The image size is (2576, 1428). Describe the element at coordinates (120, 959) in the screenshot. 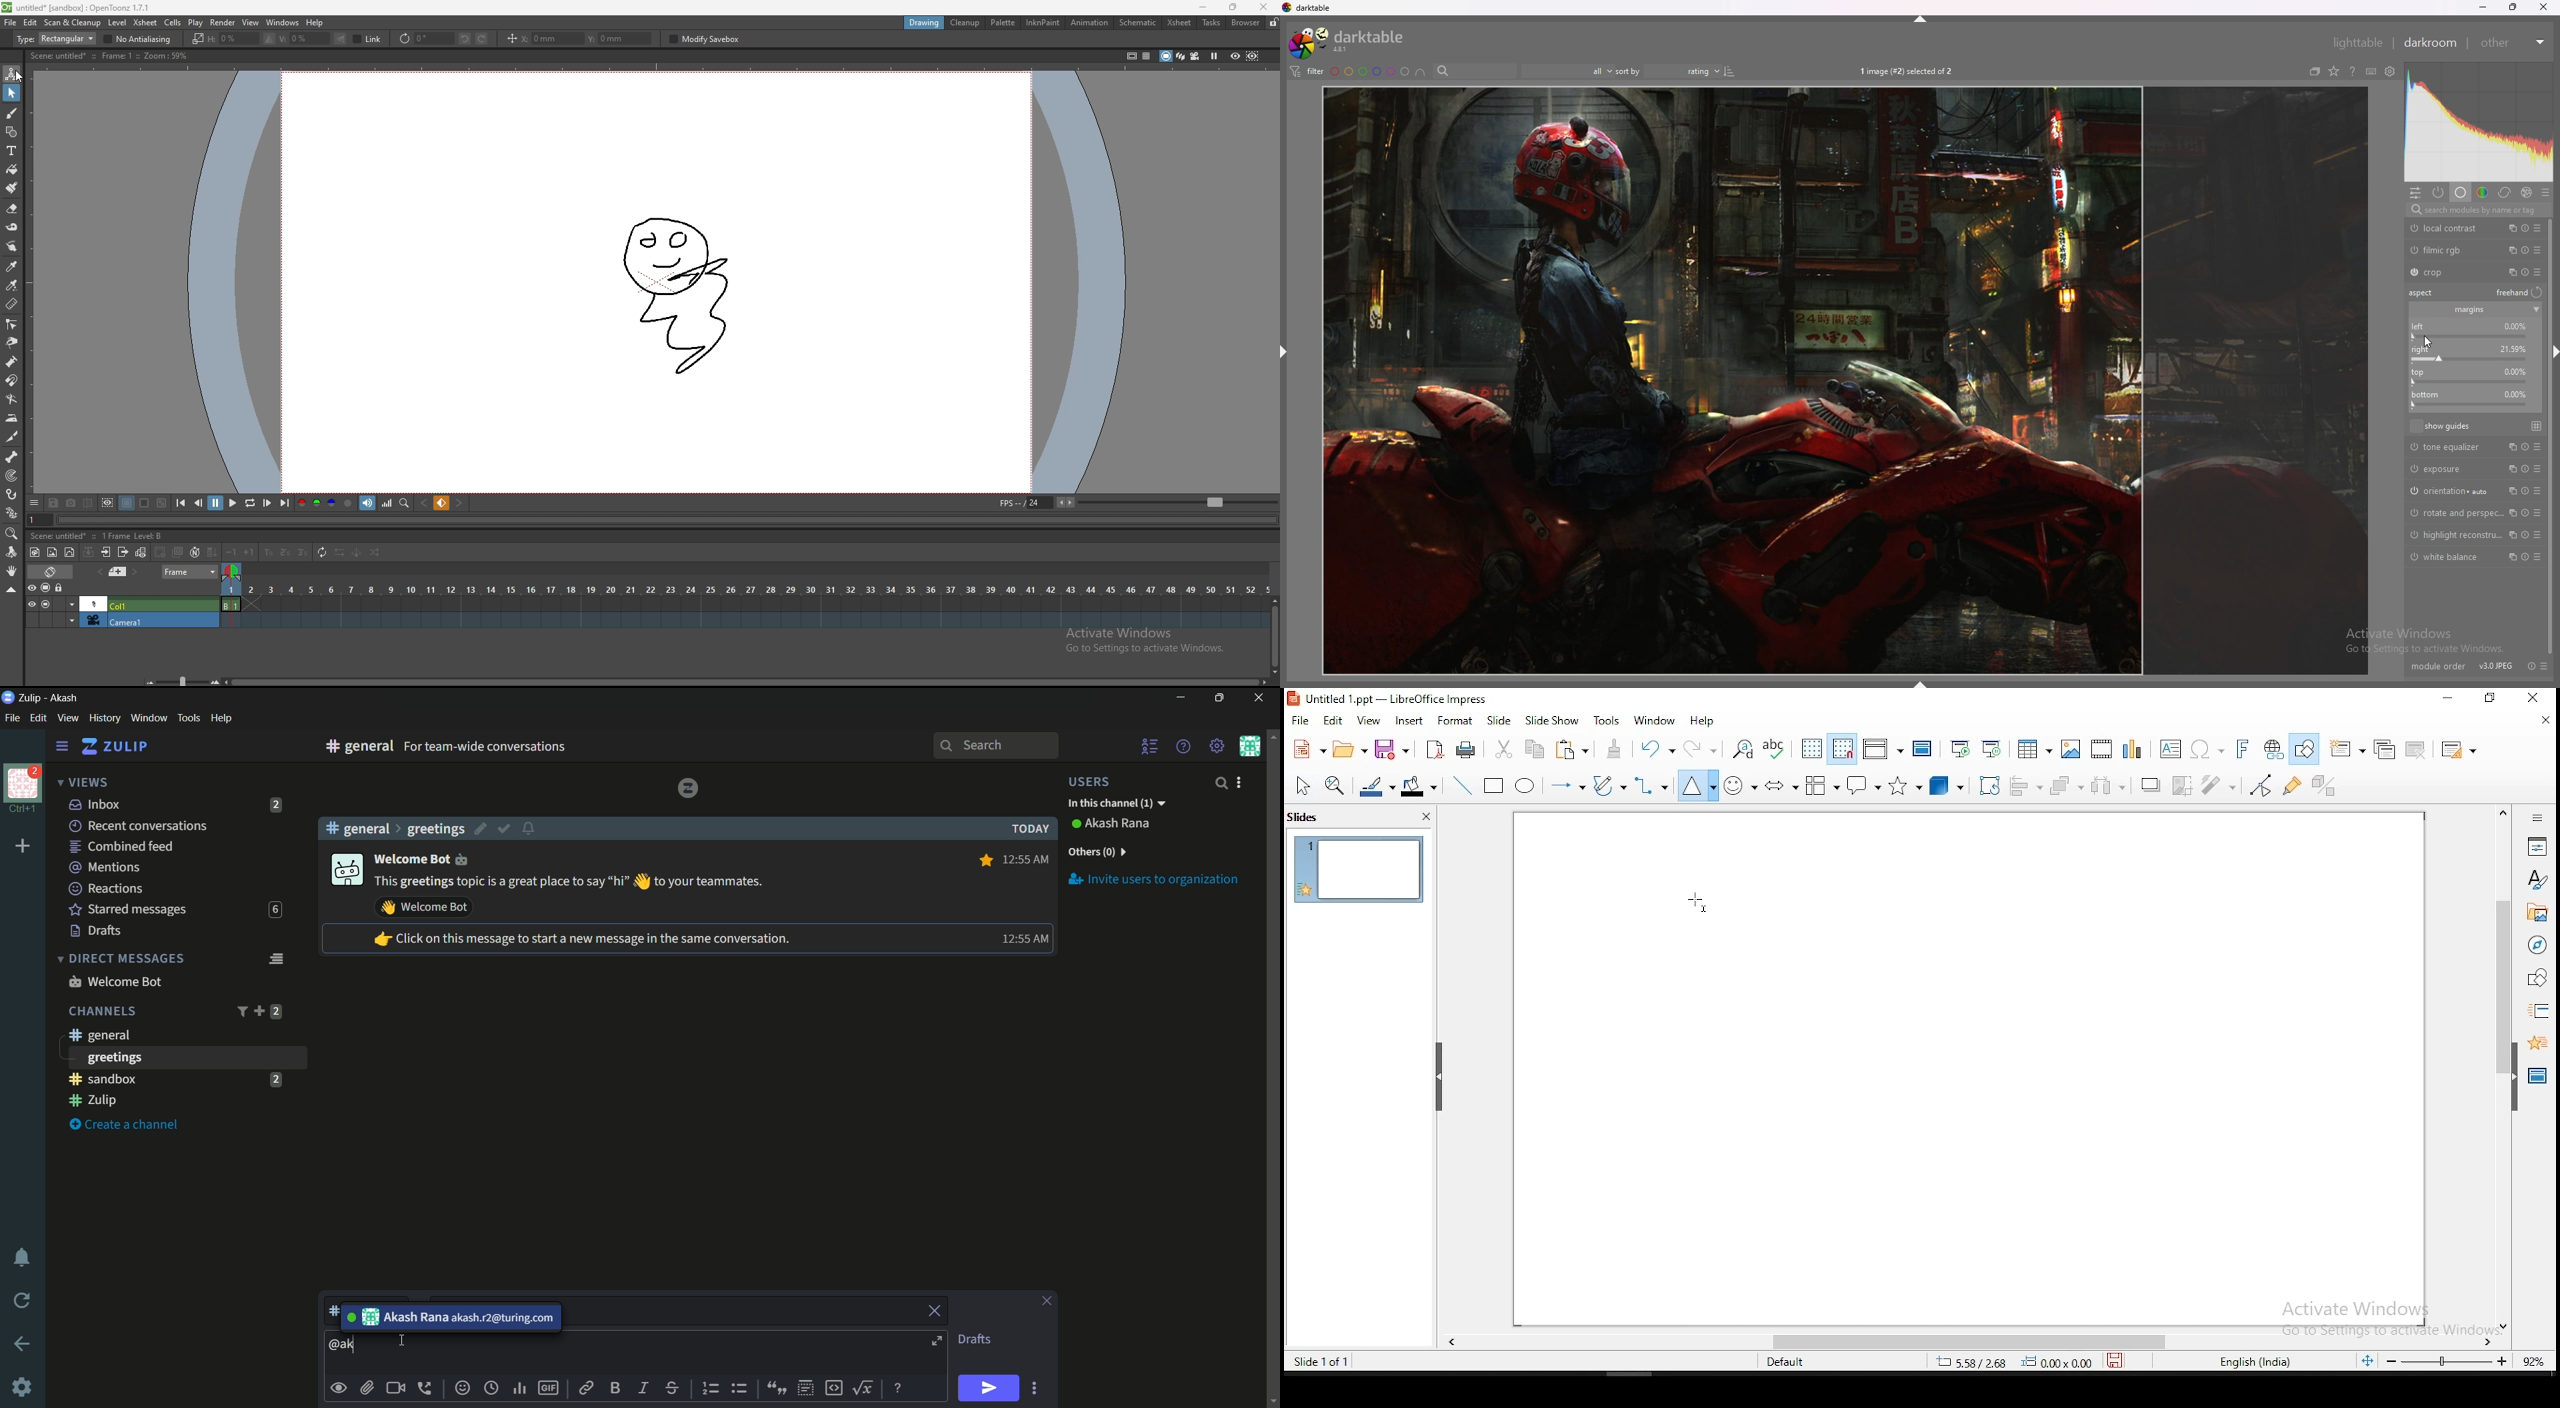

I see `direct messages dropdown` at that location.